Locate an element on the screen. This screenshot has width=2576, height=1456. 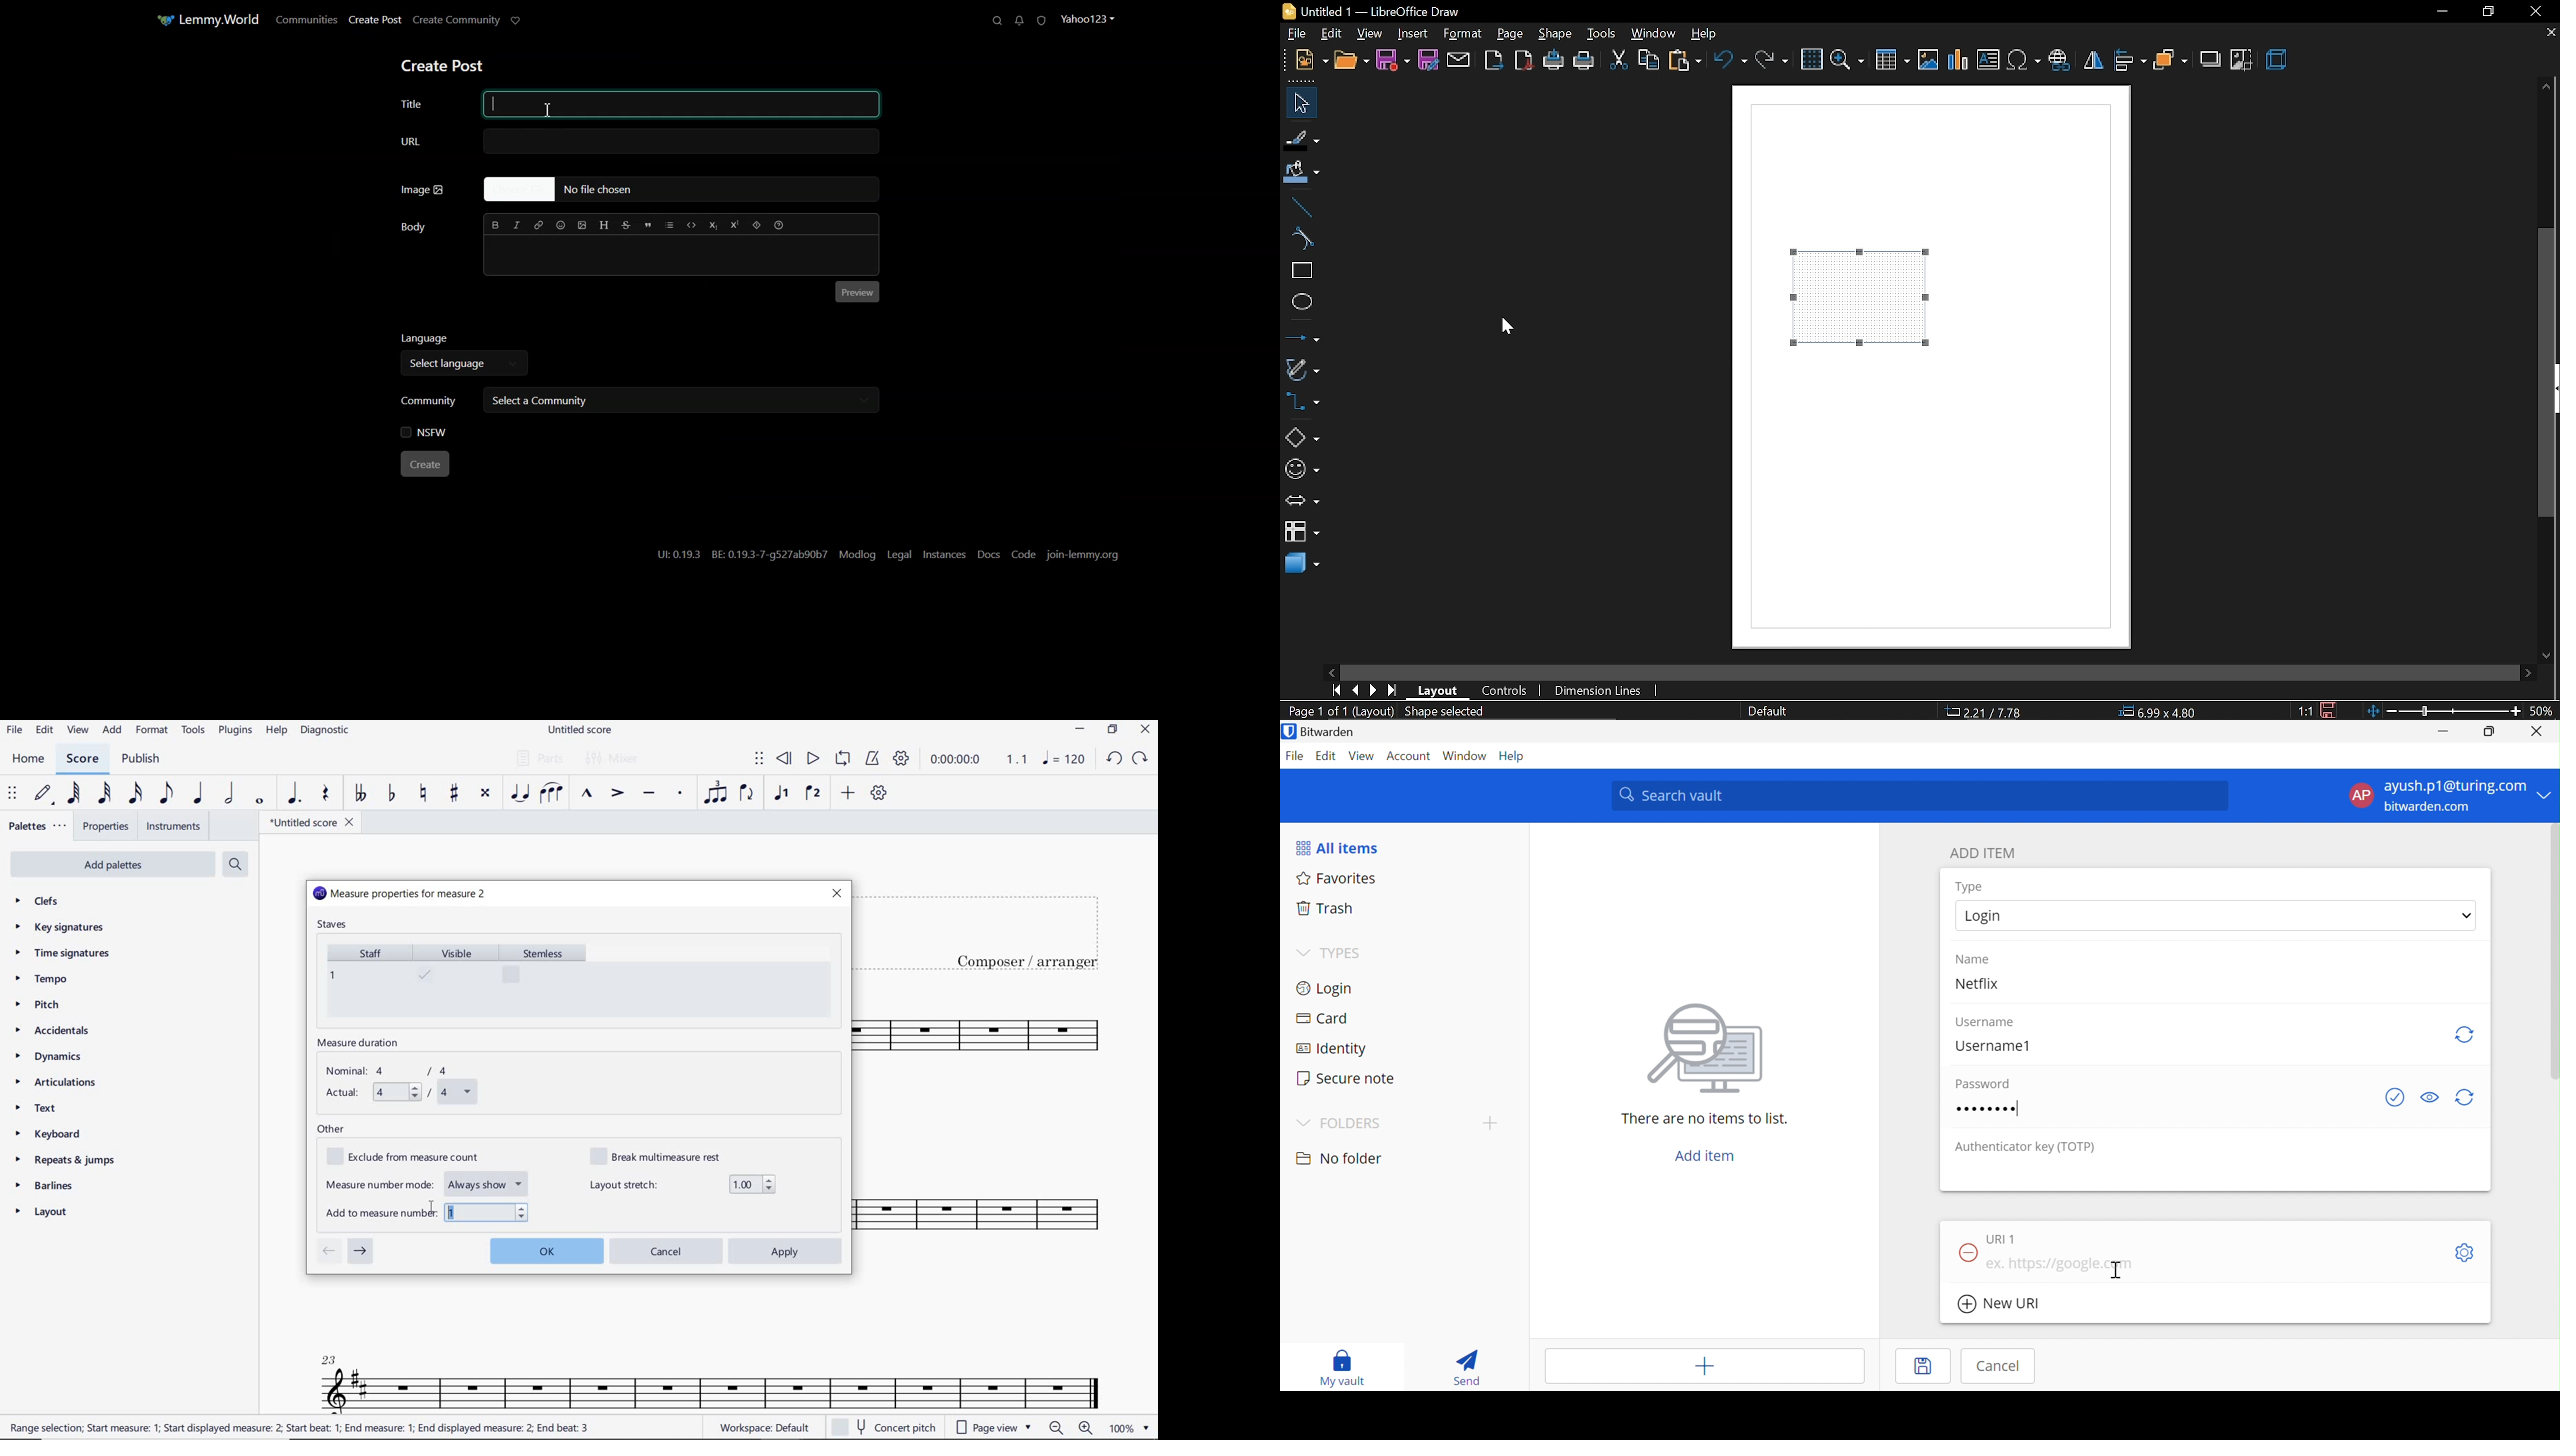
save is located at coordinates (2329, 707).